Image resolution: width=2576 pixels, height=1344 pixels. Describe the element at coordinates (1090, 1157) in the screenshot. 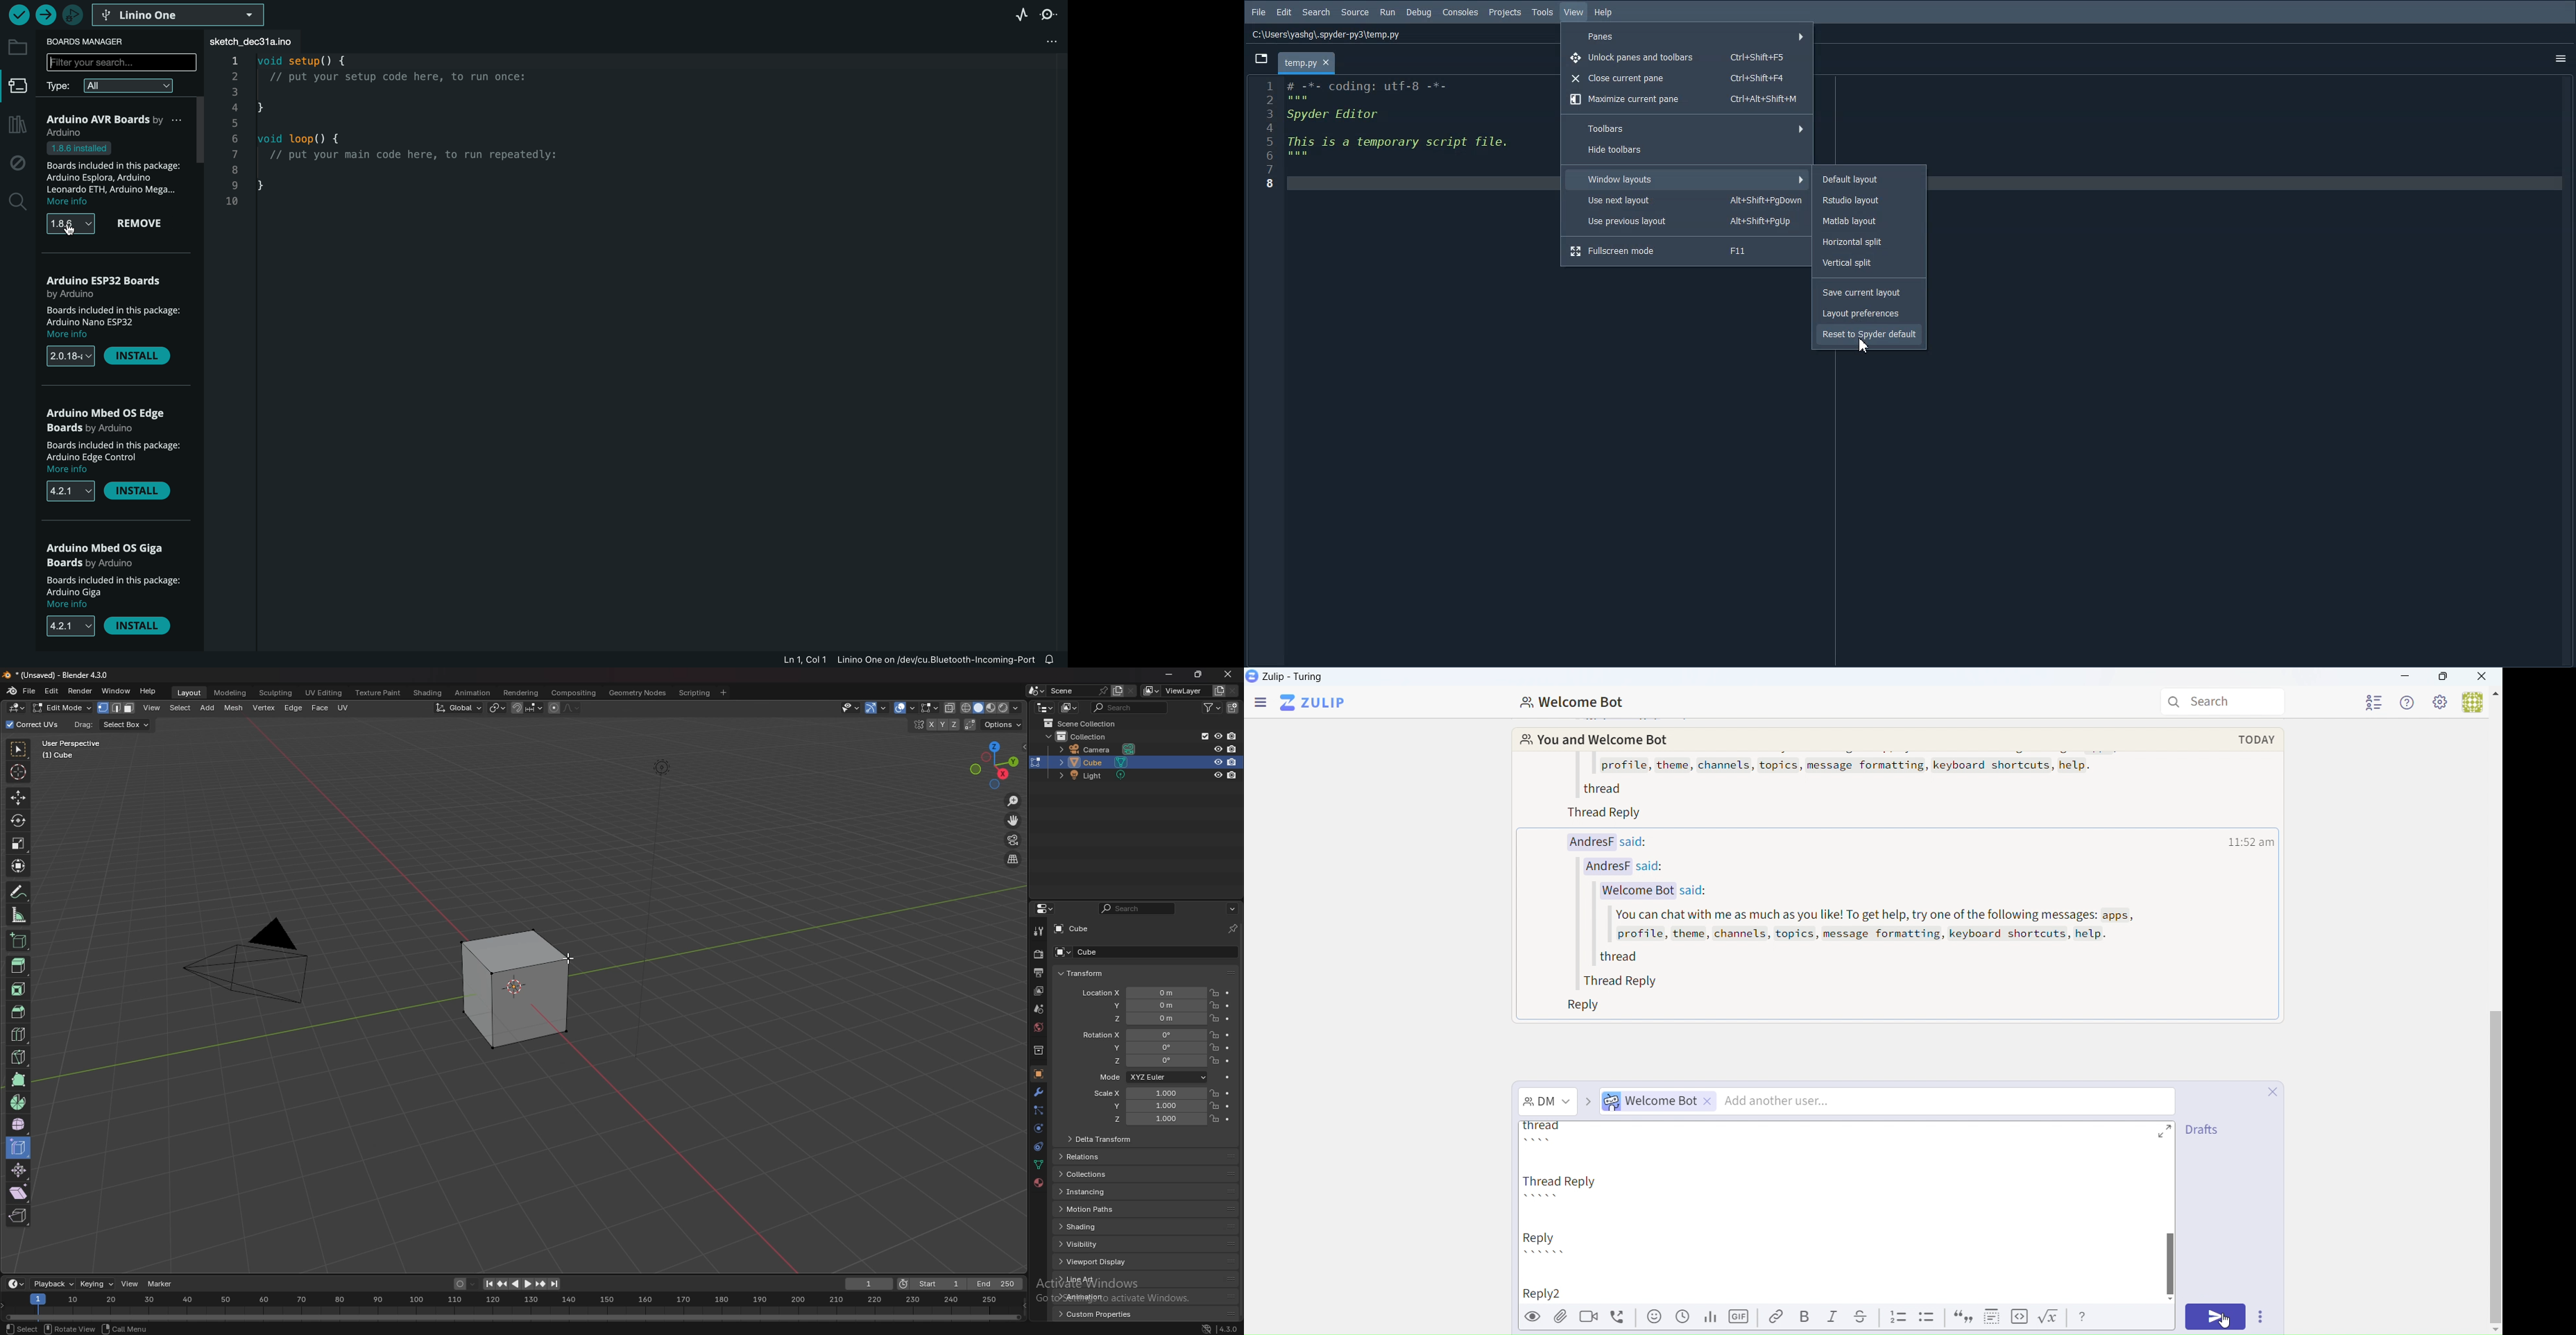

I see `relations` at that location.